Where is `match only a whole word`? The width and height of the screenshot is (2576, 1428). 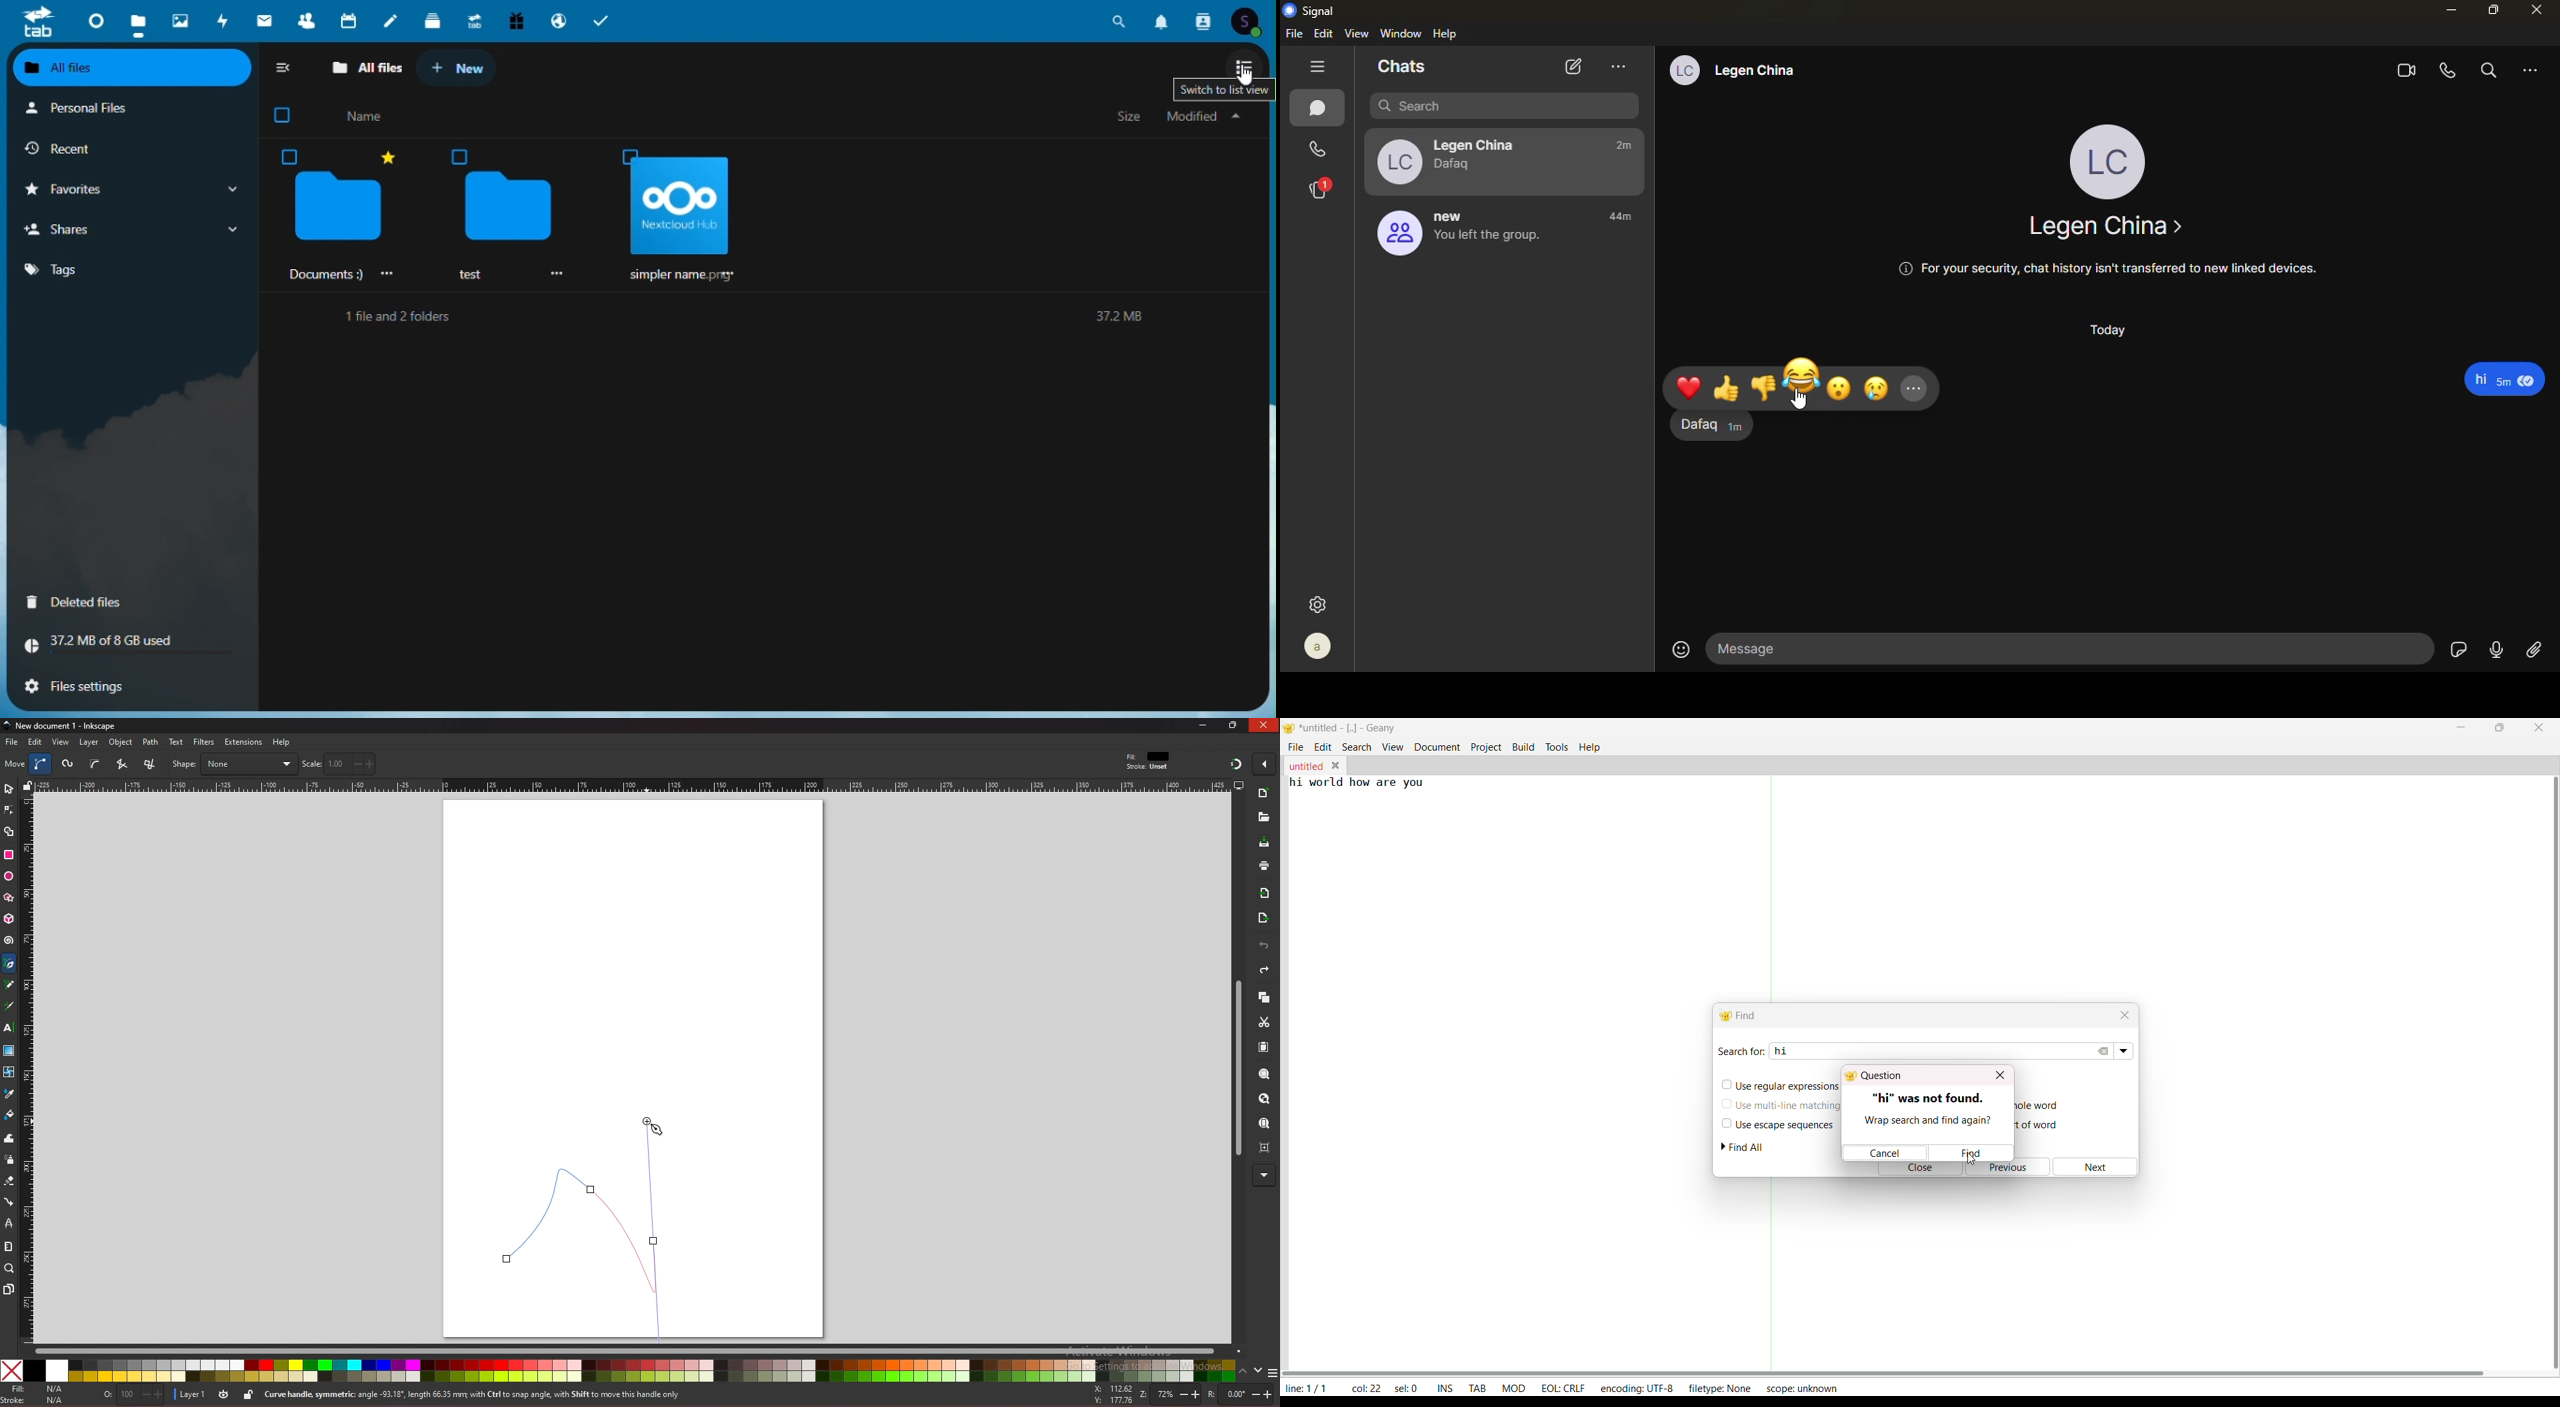
match only a whole word is located at coordinates (2039, 1105).